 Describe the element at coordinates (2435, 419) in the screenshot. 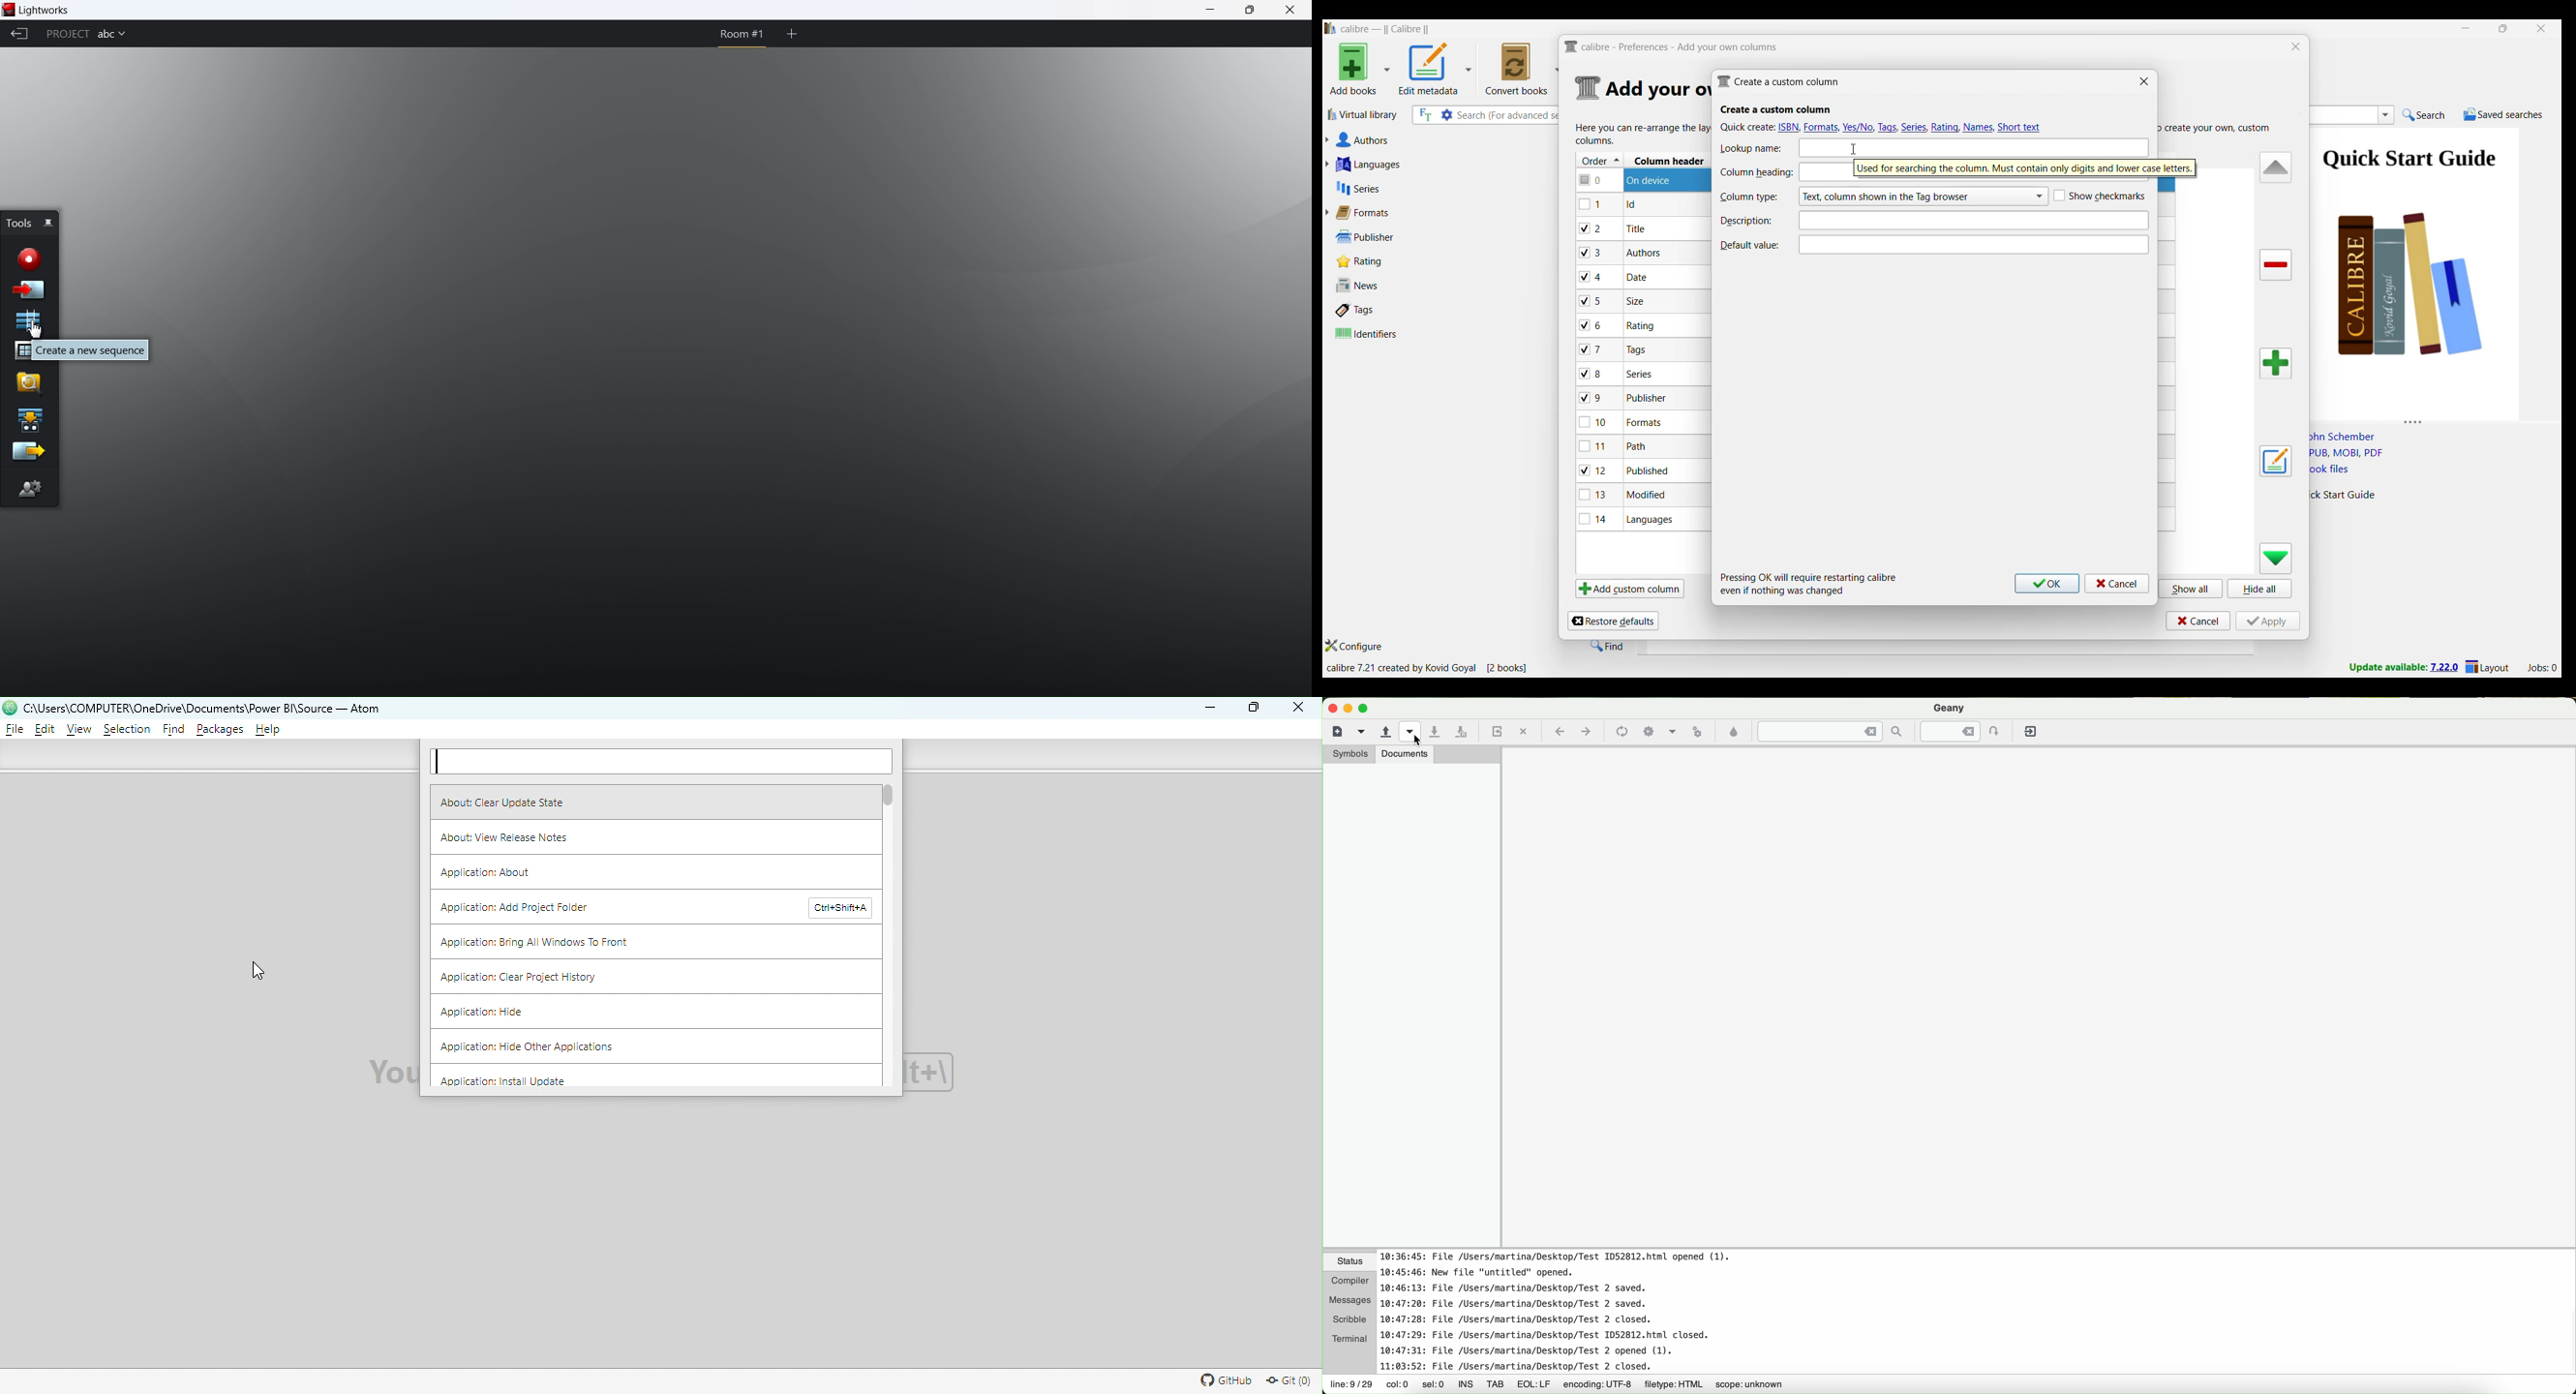

I see `Change height of columns attached to this panel` at that location.